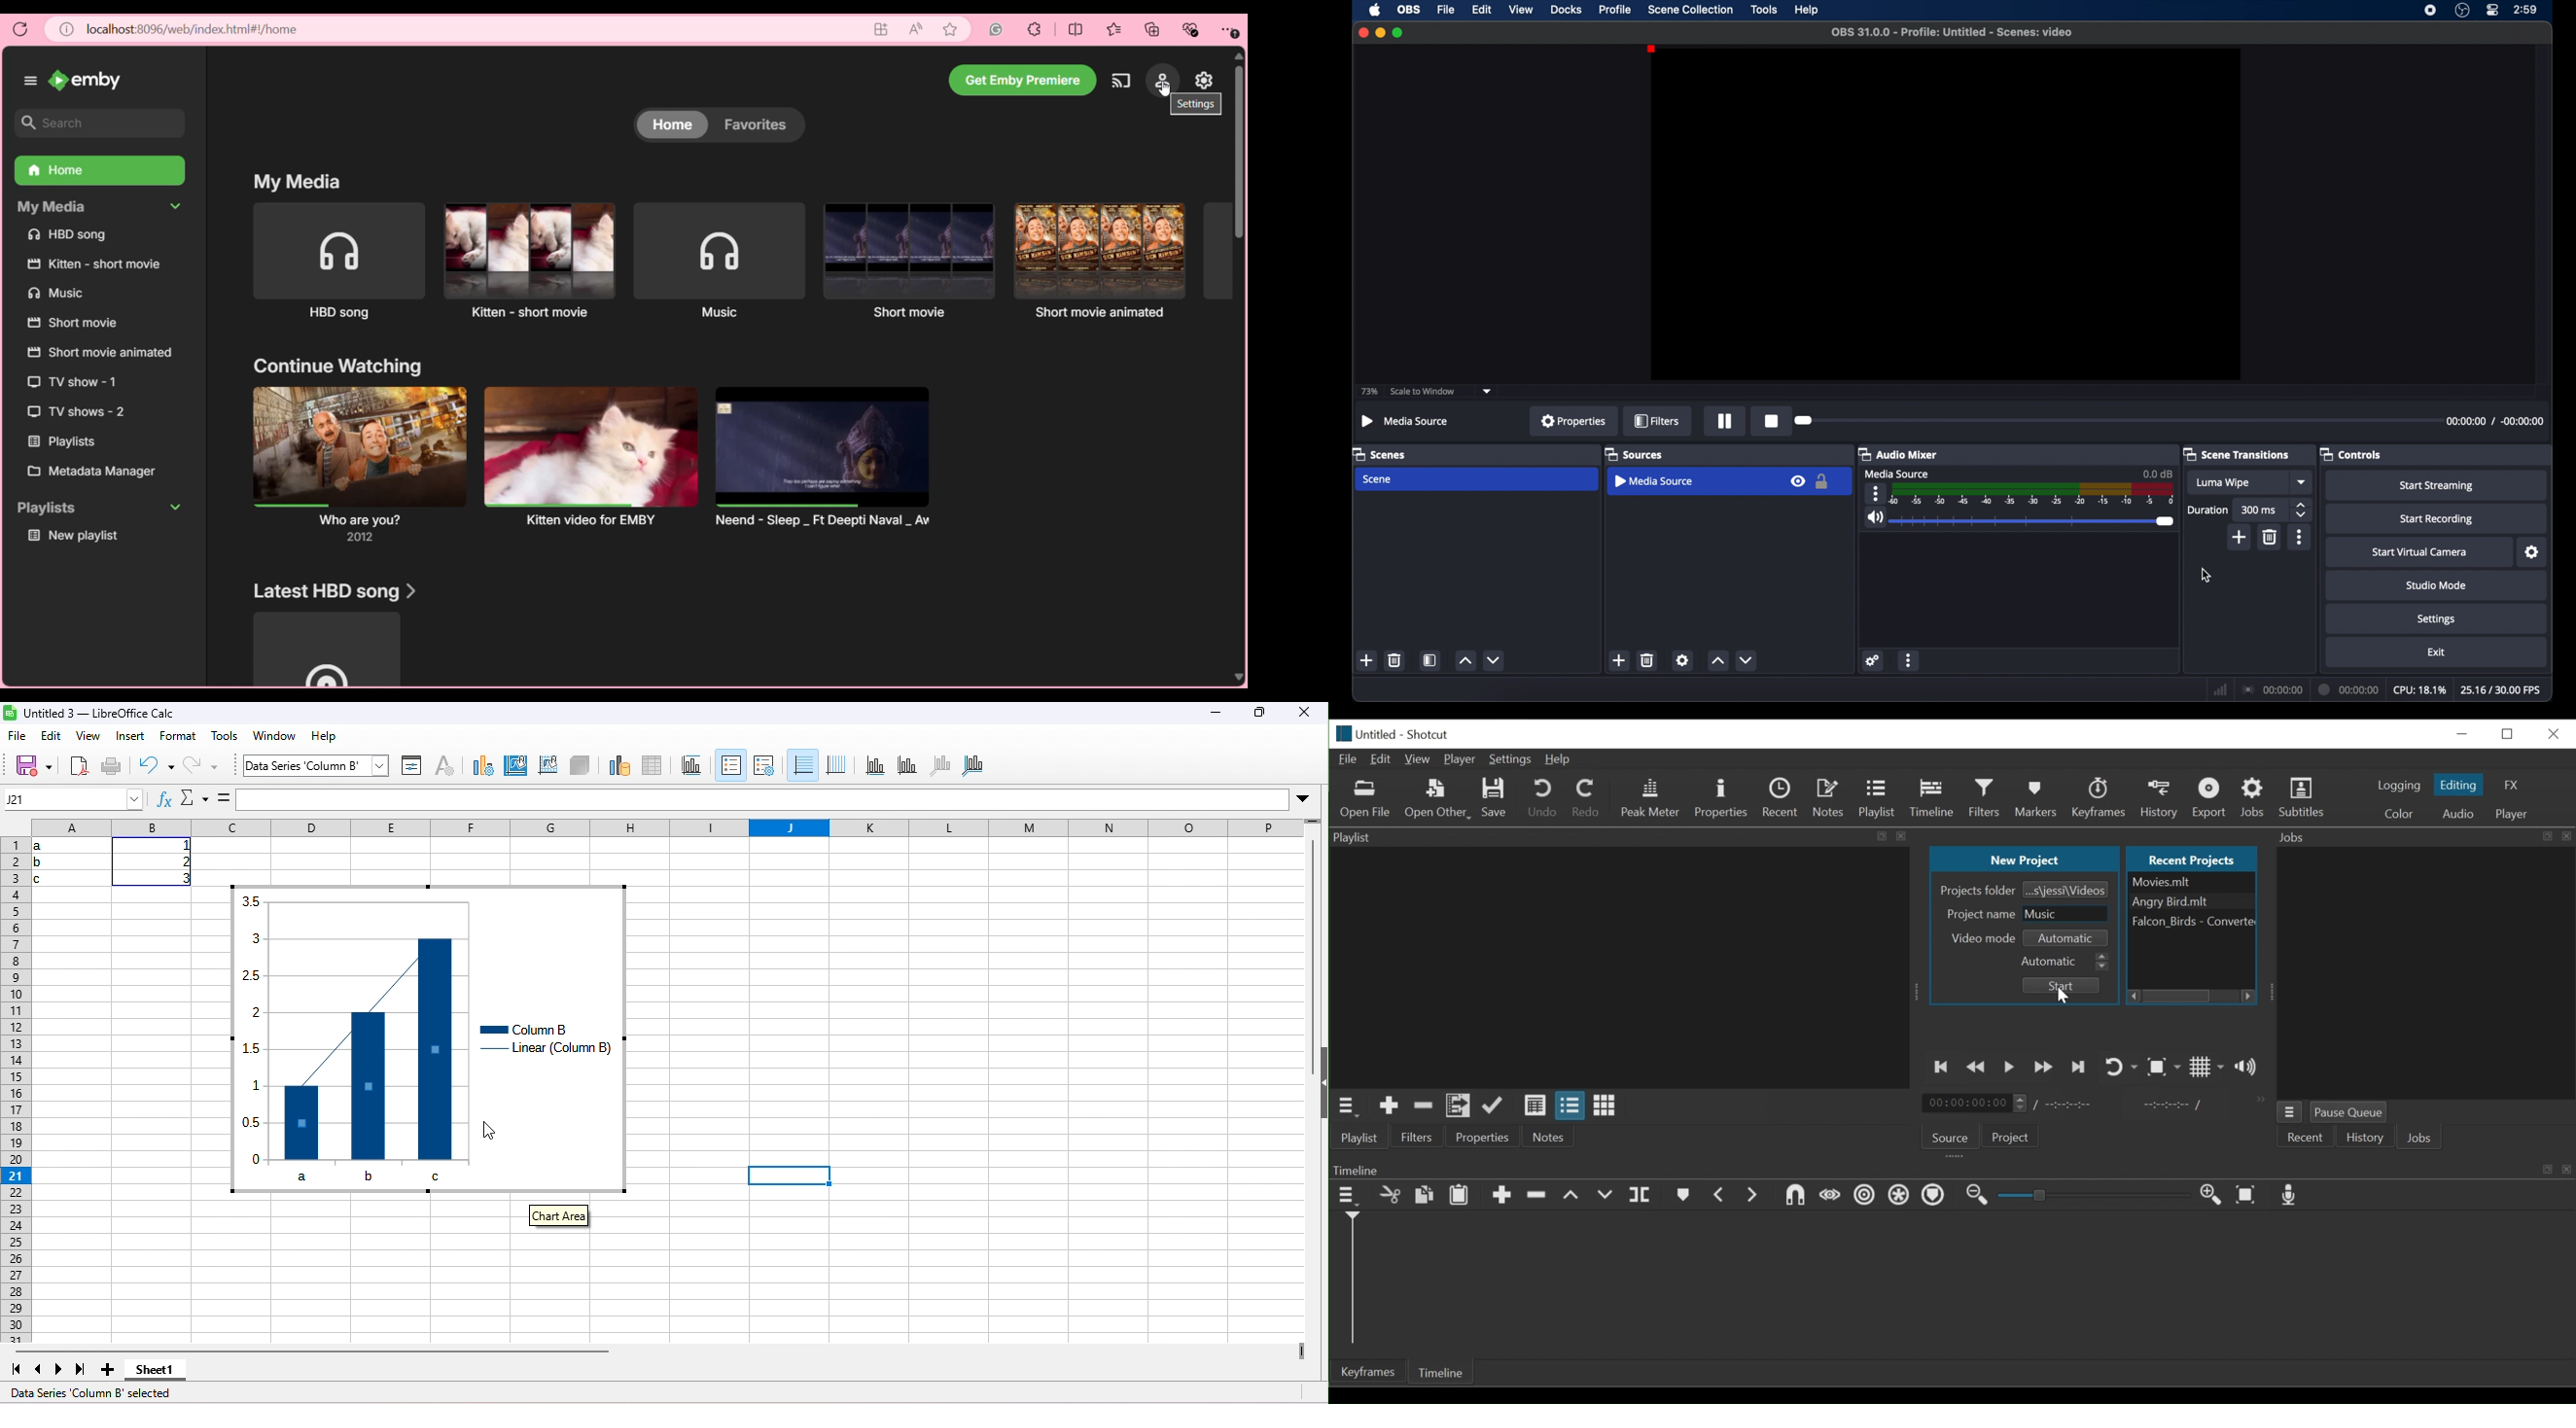  I want to click on luma wipe, so click(2224, 482).